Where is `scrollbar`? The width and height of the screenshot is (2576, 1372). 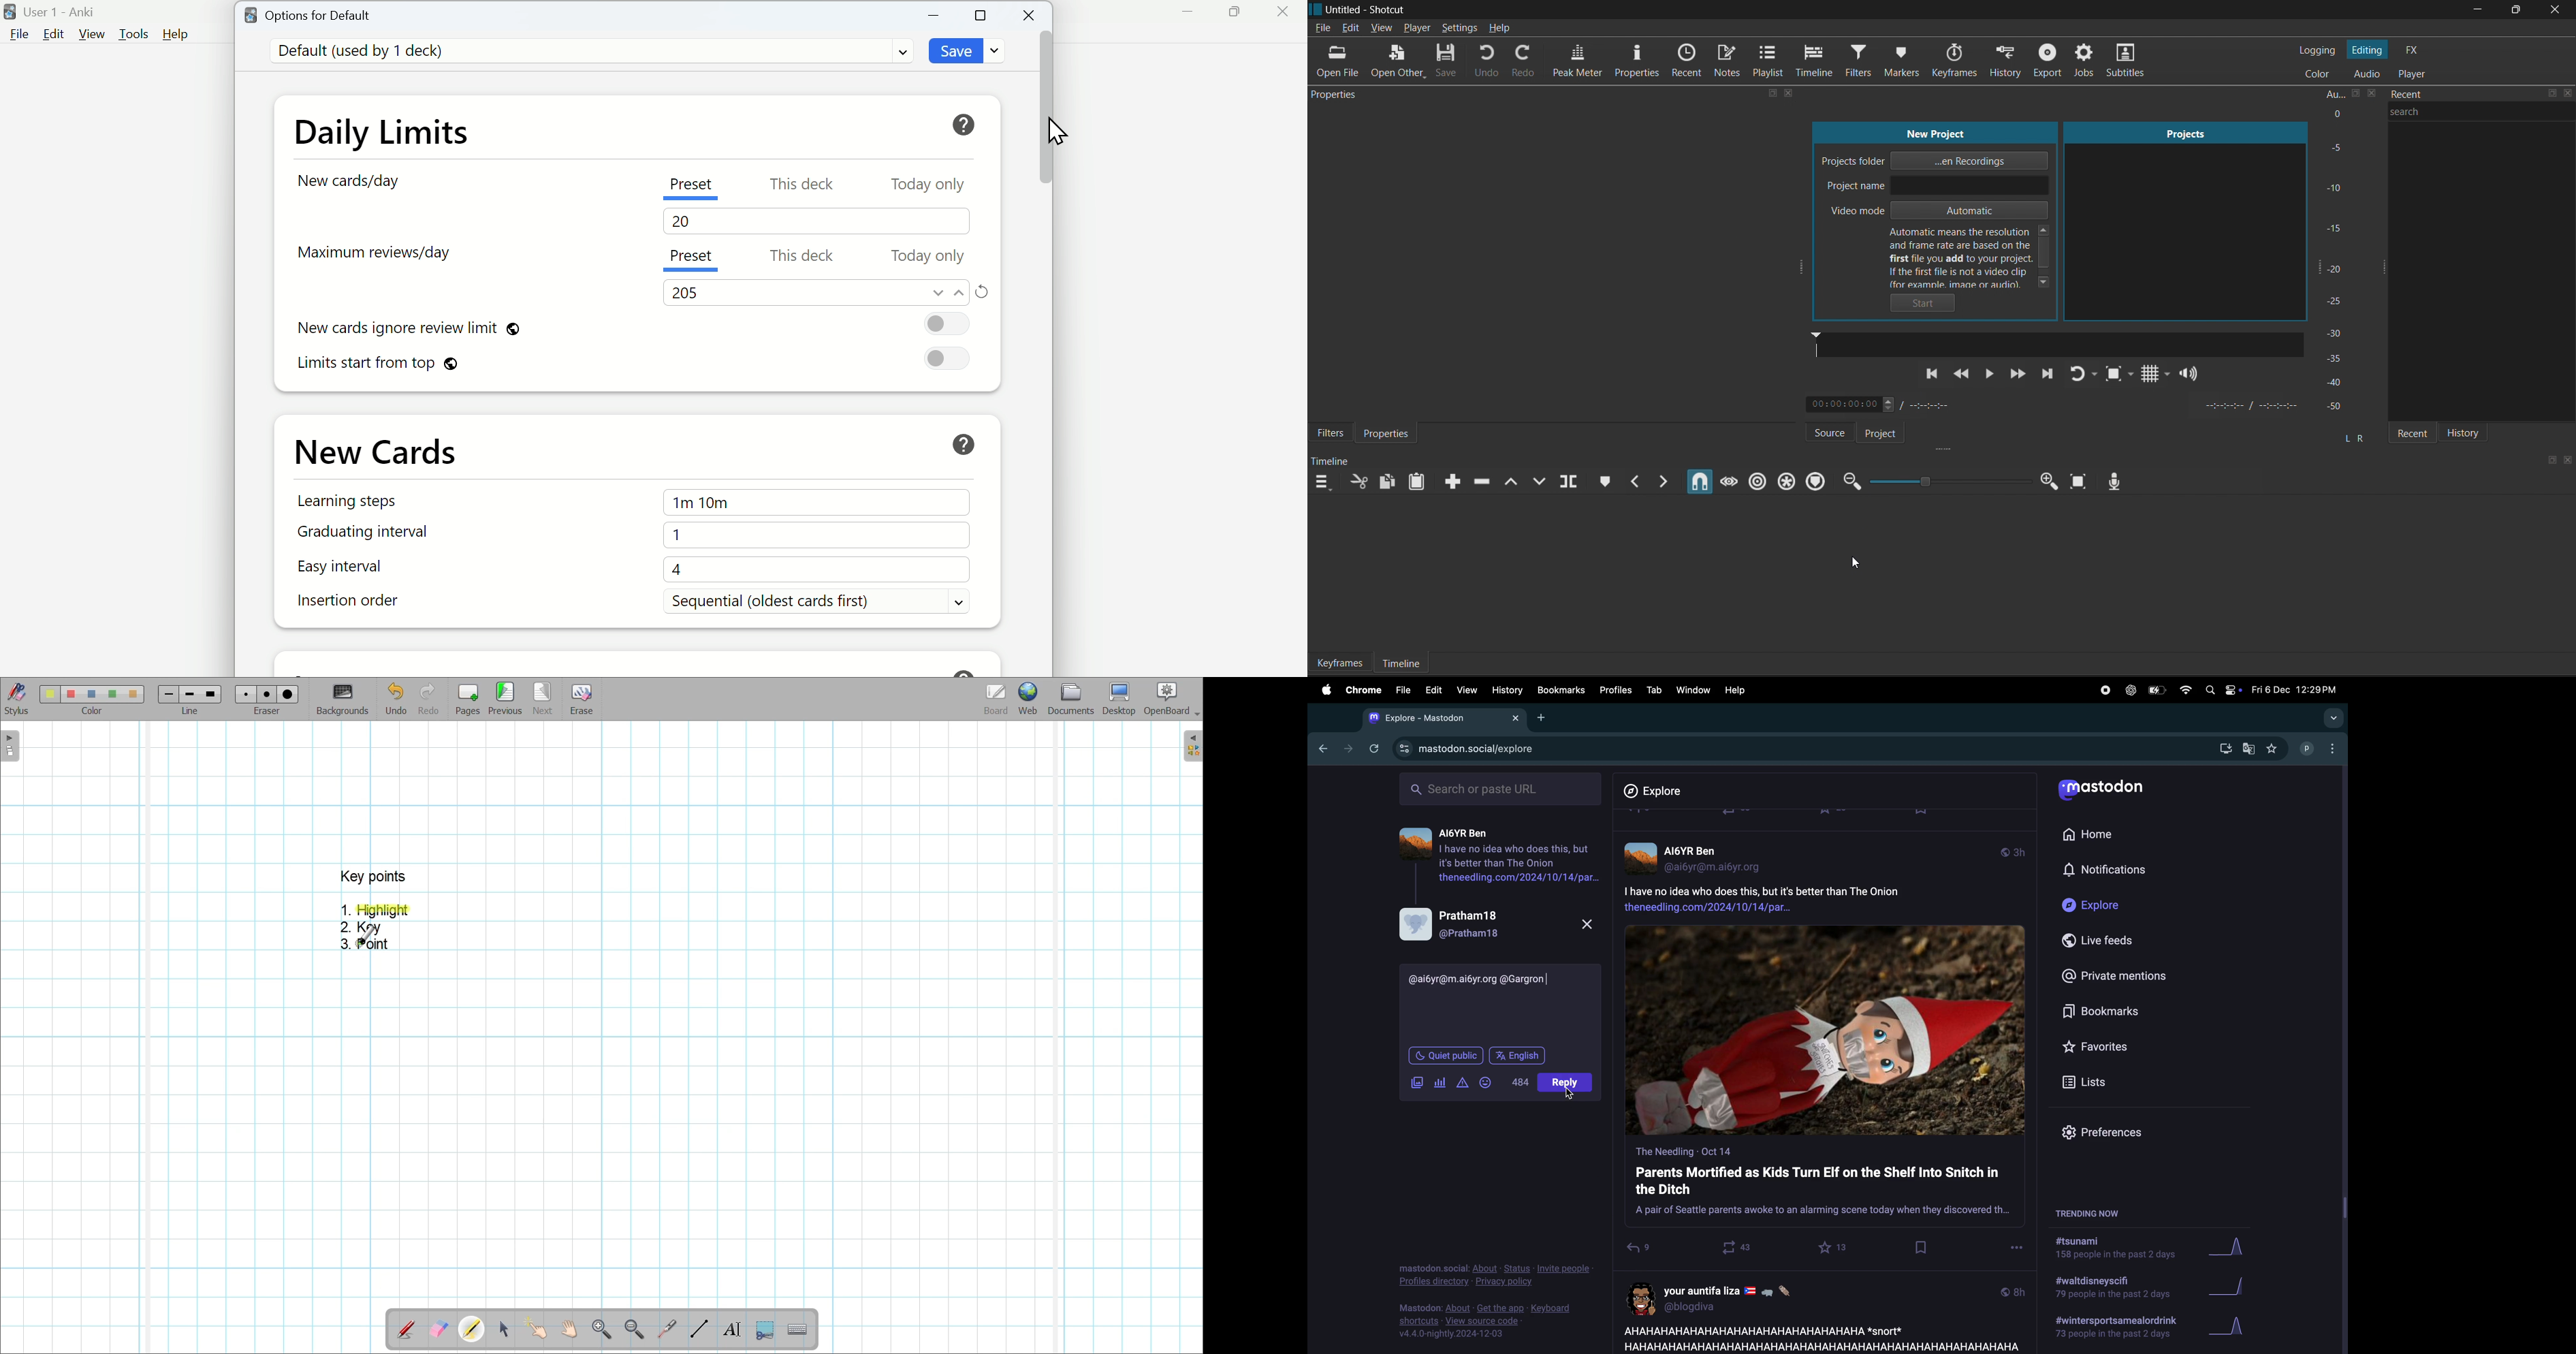
scrollbar is located at coordinates (2342, 1059).